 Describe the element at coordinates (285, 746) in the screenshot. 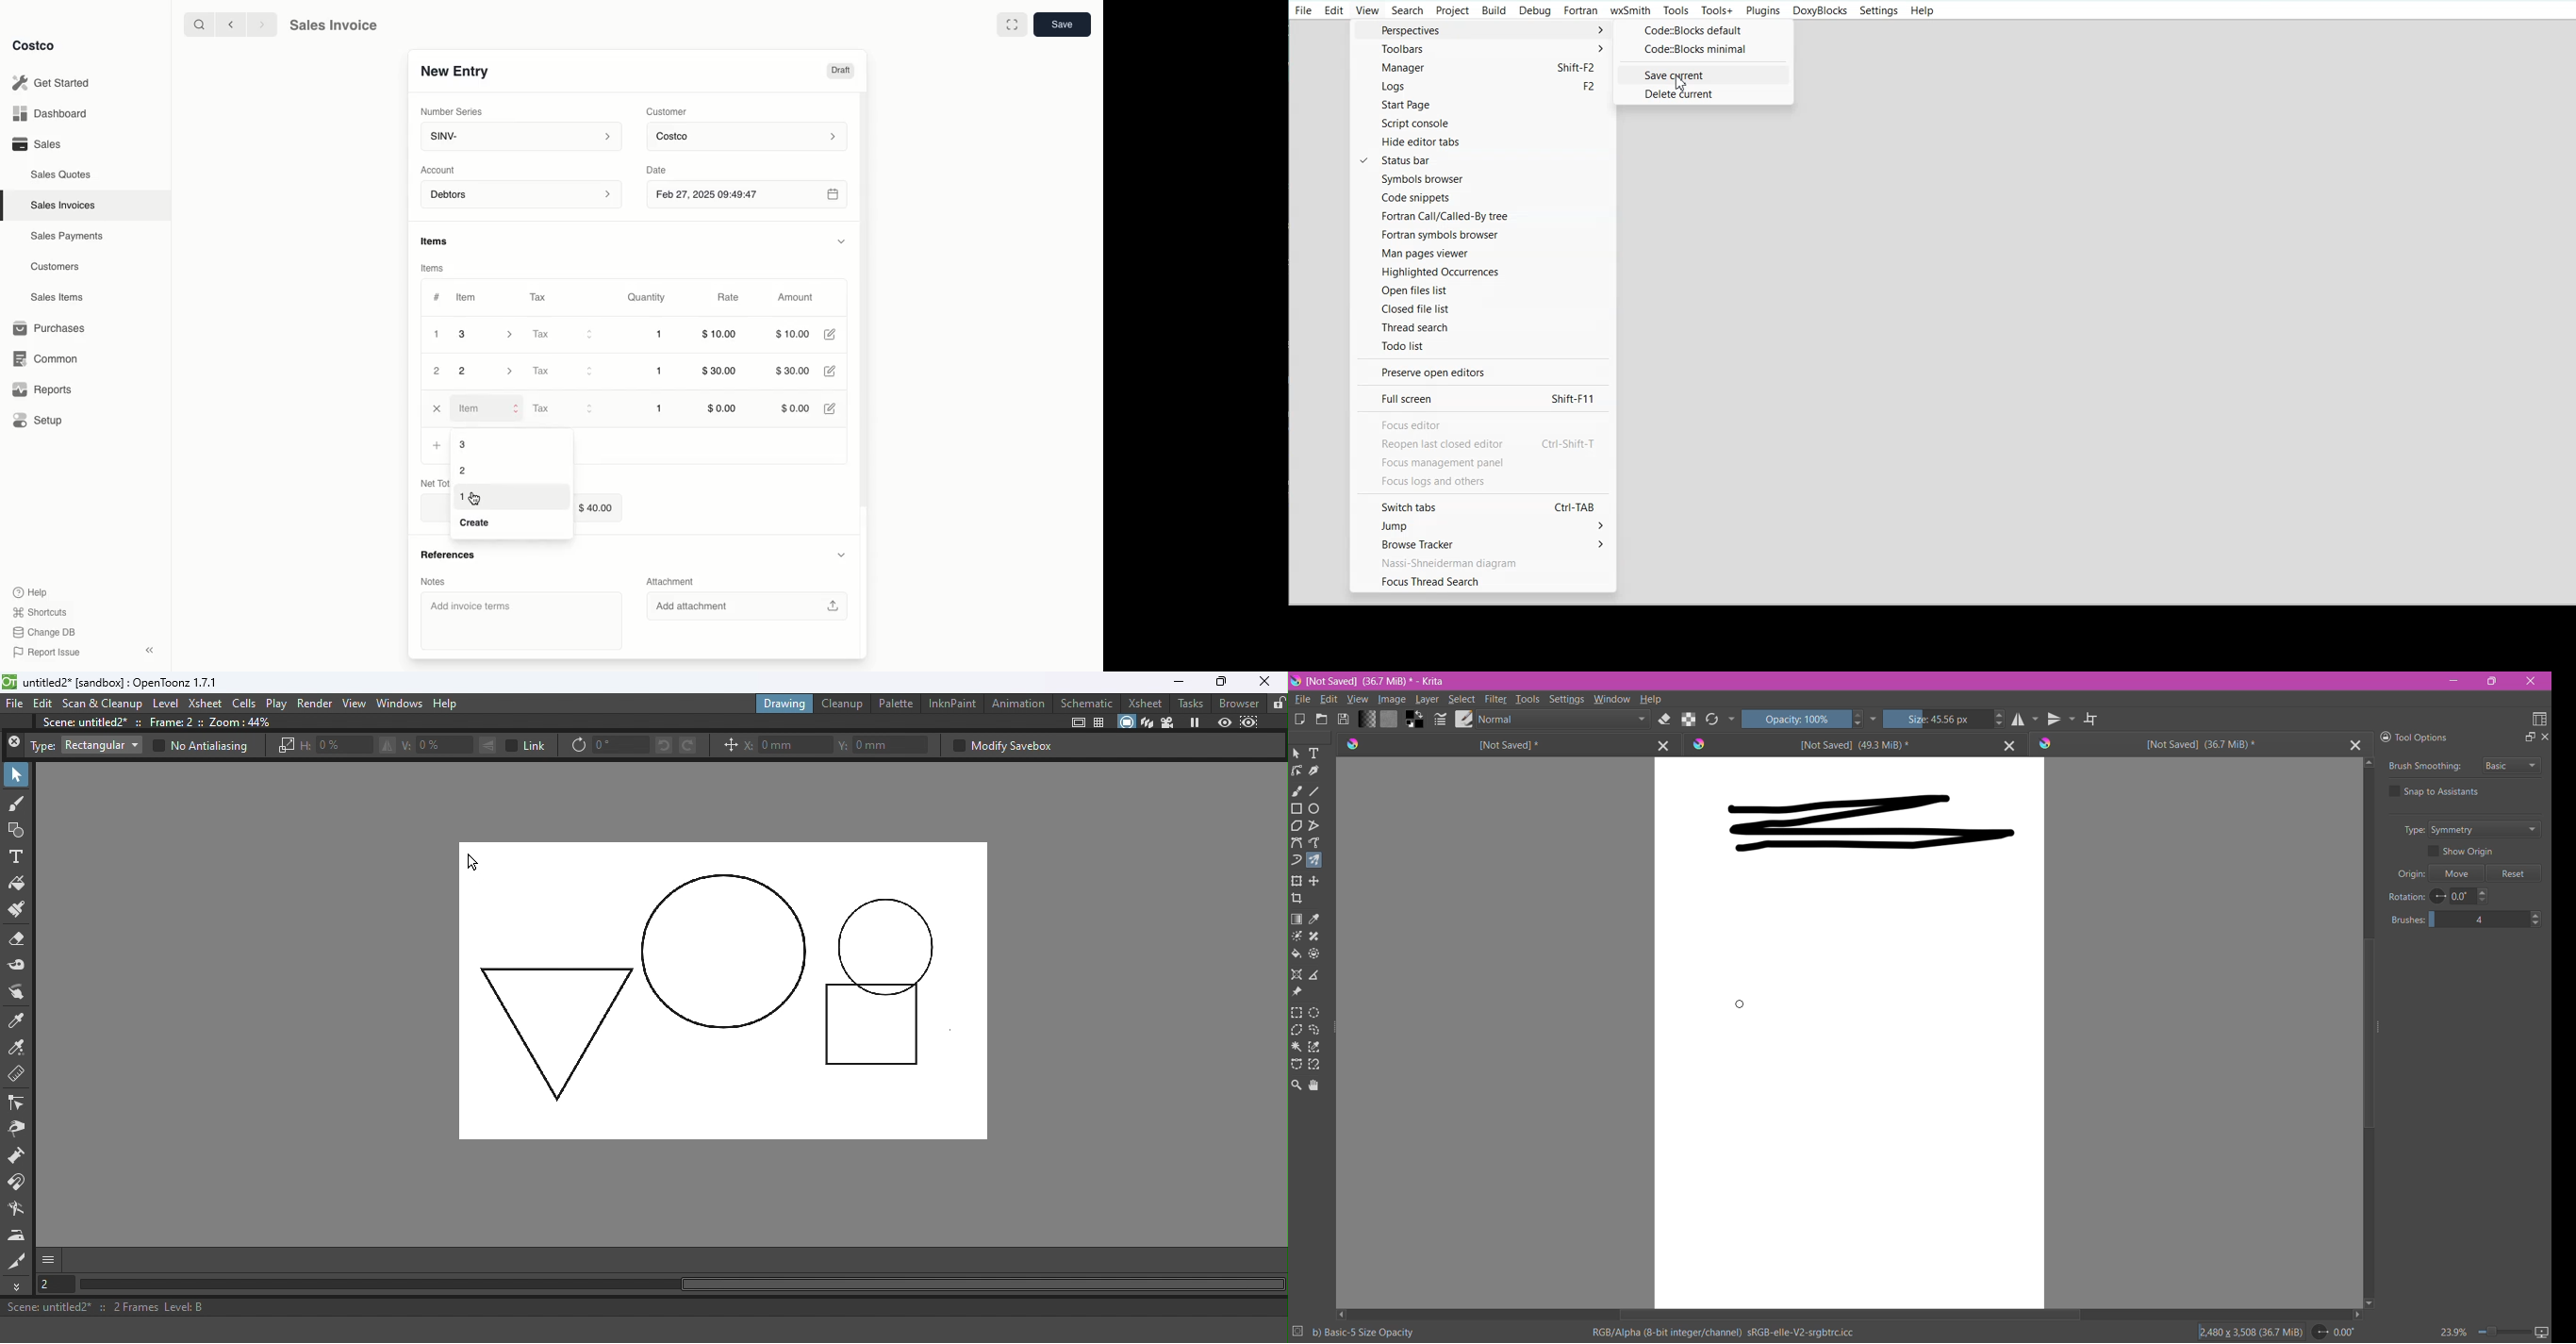

I see `Scale` at that location.